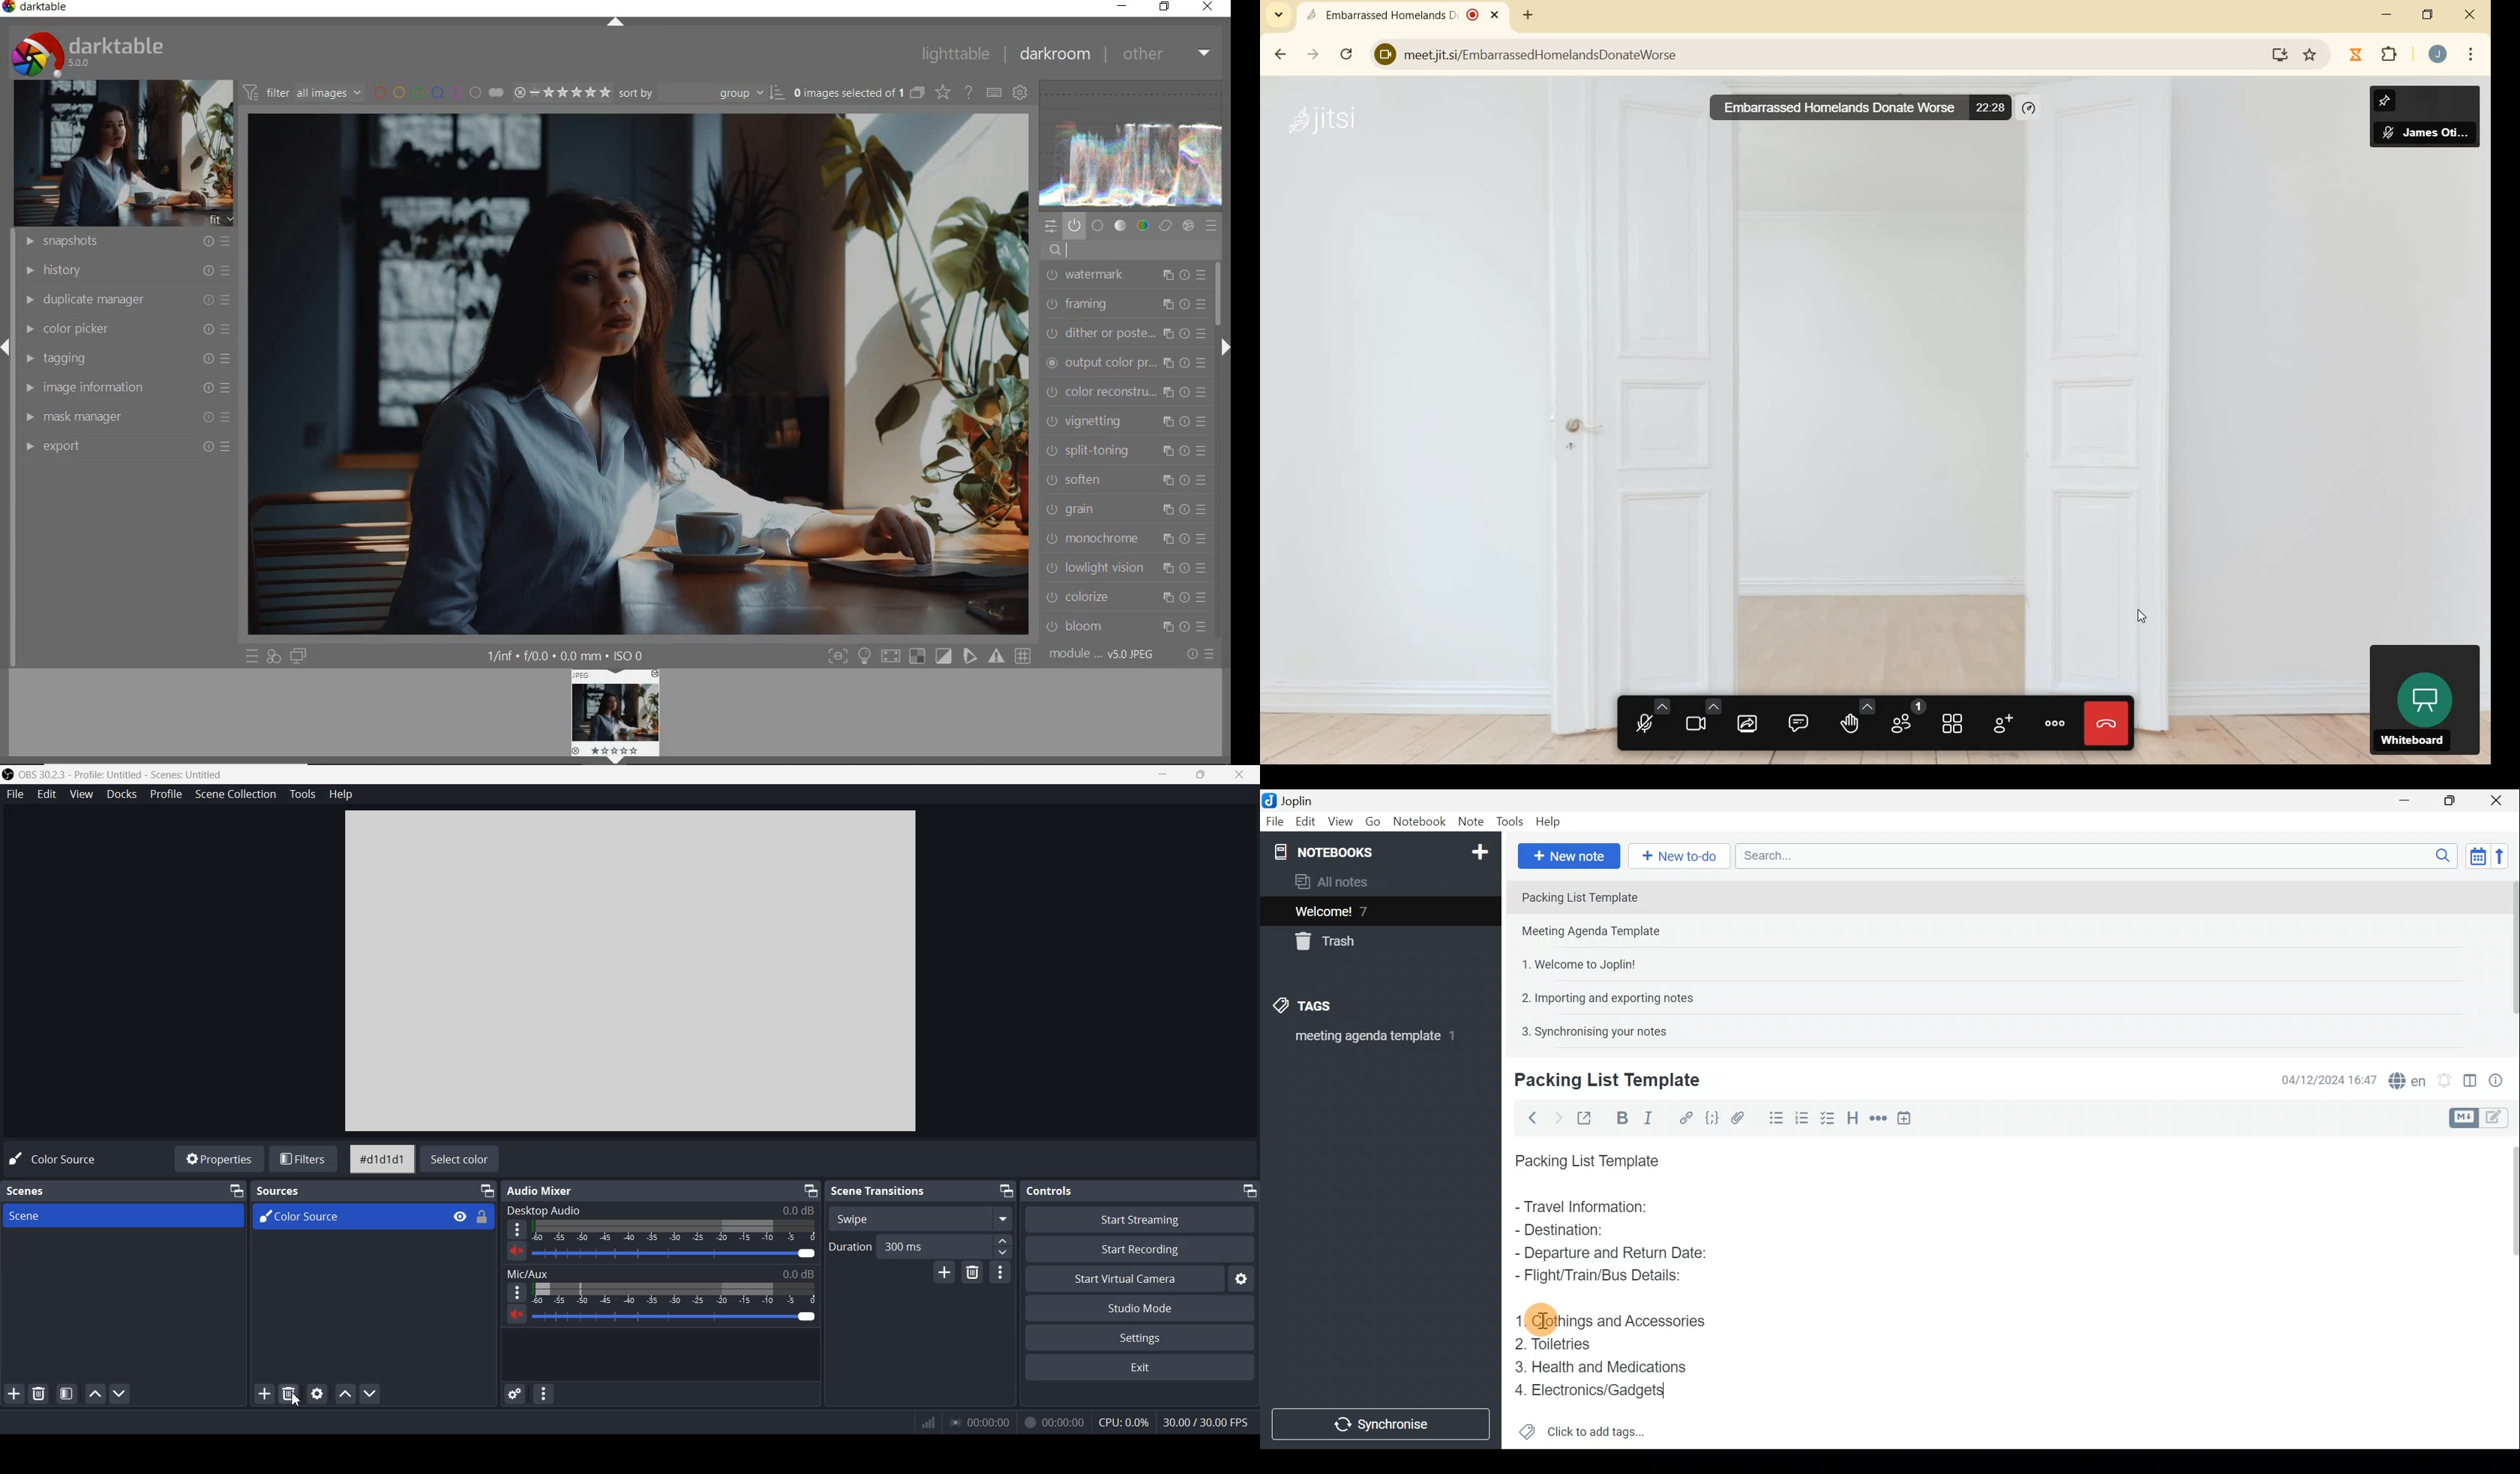 Image resolution: width=2520 pixels, height=1484 pixels. Describe the element at coordinates (1592, 1389) in the screenshot. I see `Electronics/Gadgets` at that location.